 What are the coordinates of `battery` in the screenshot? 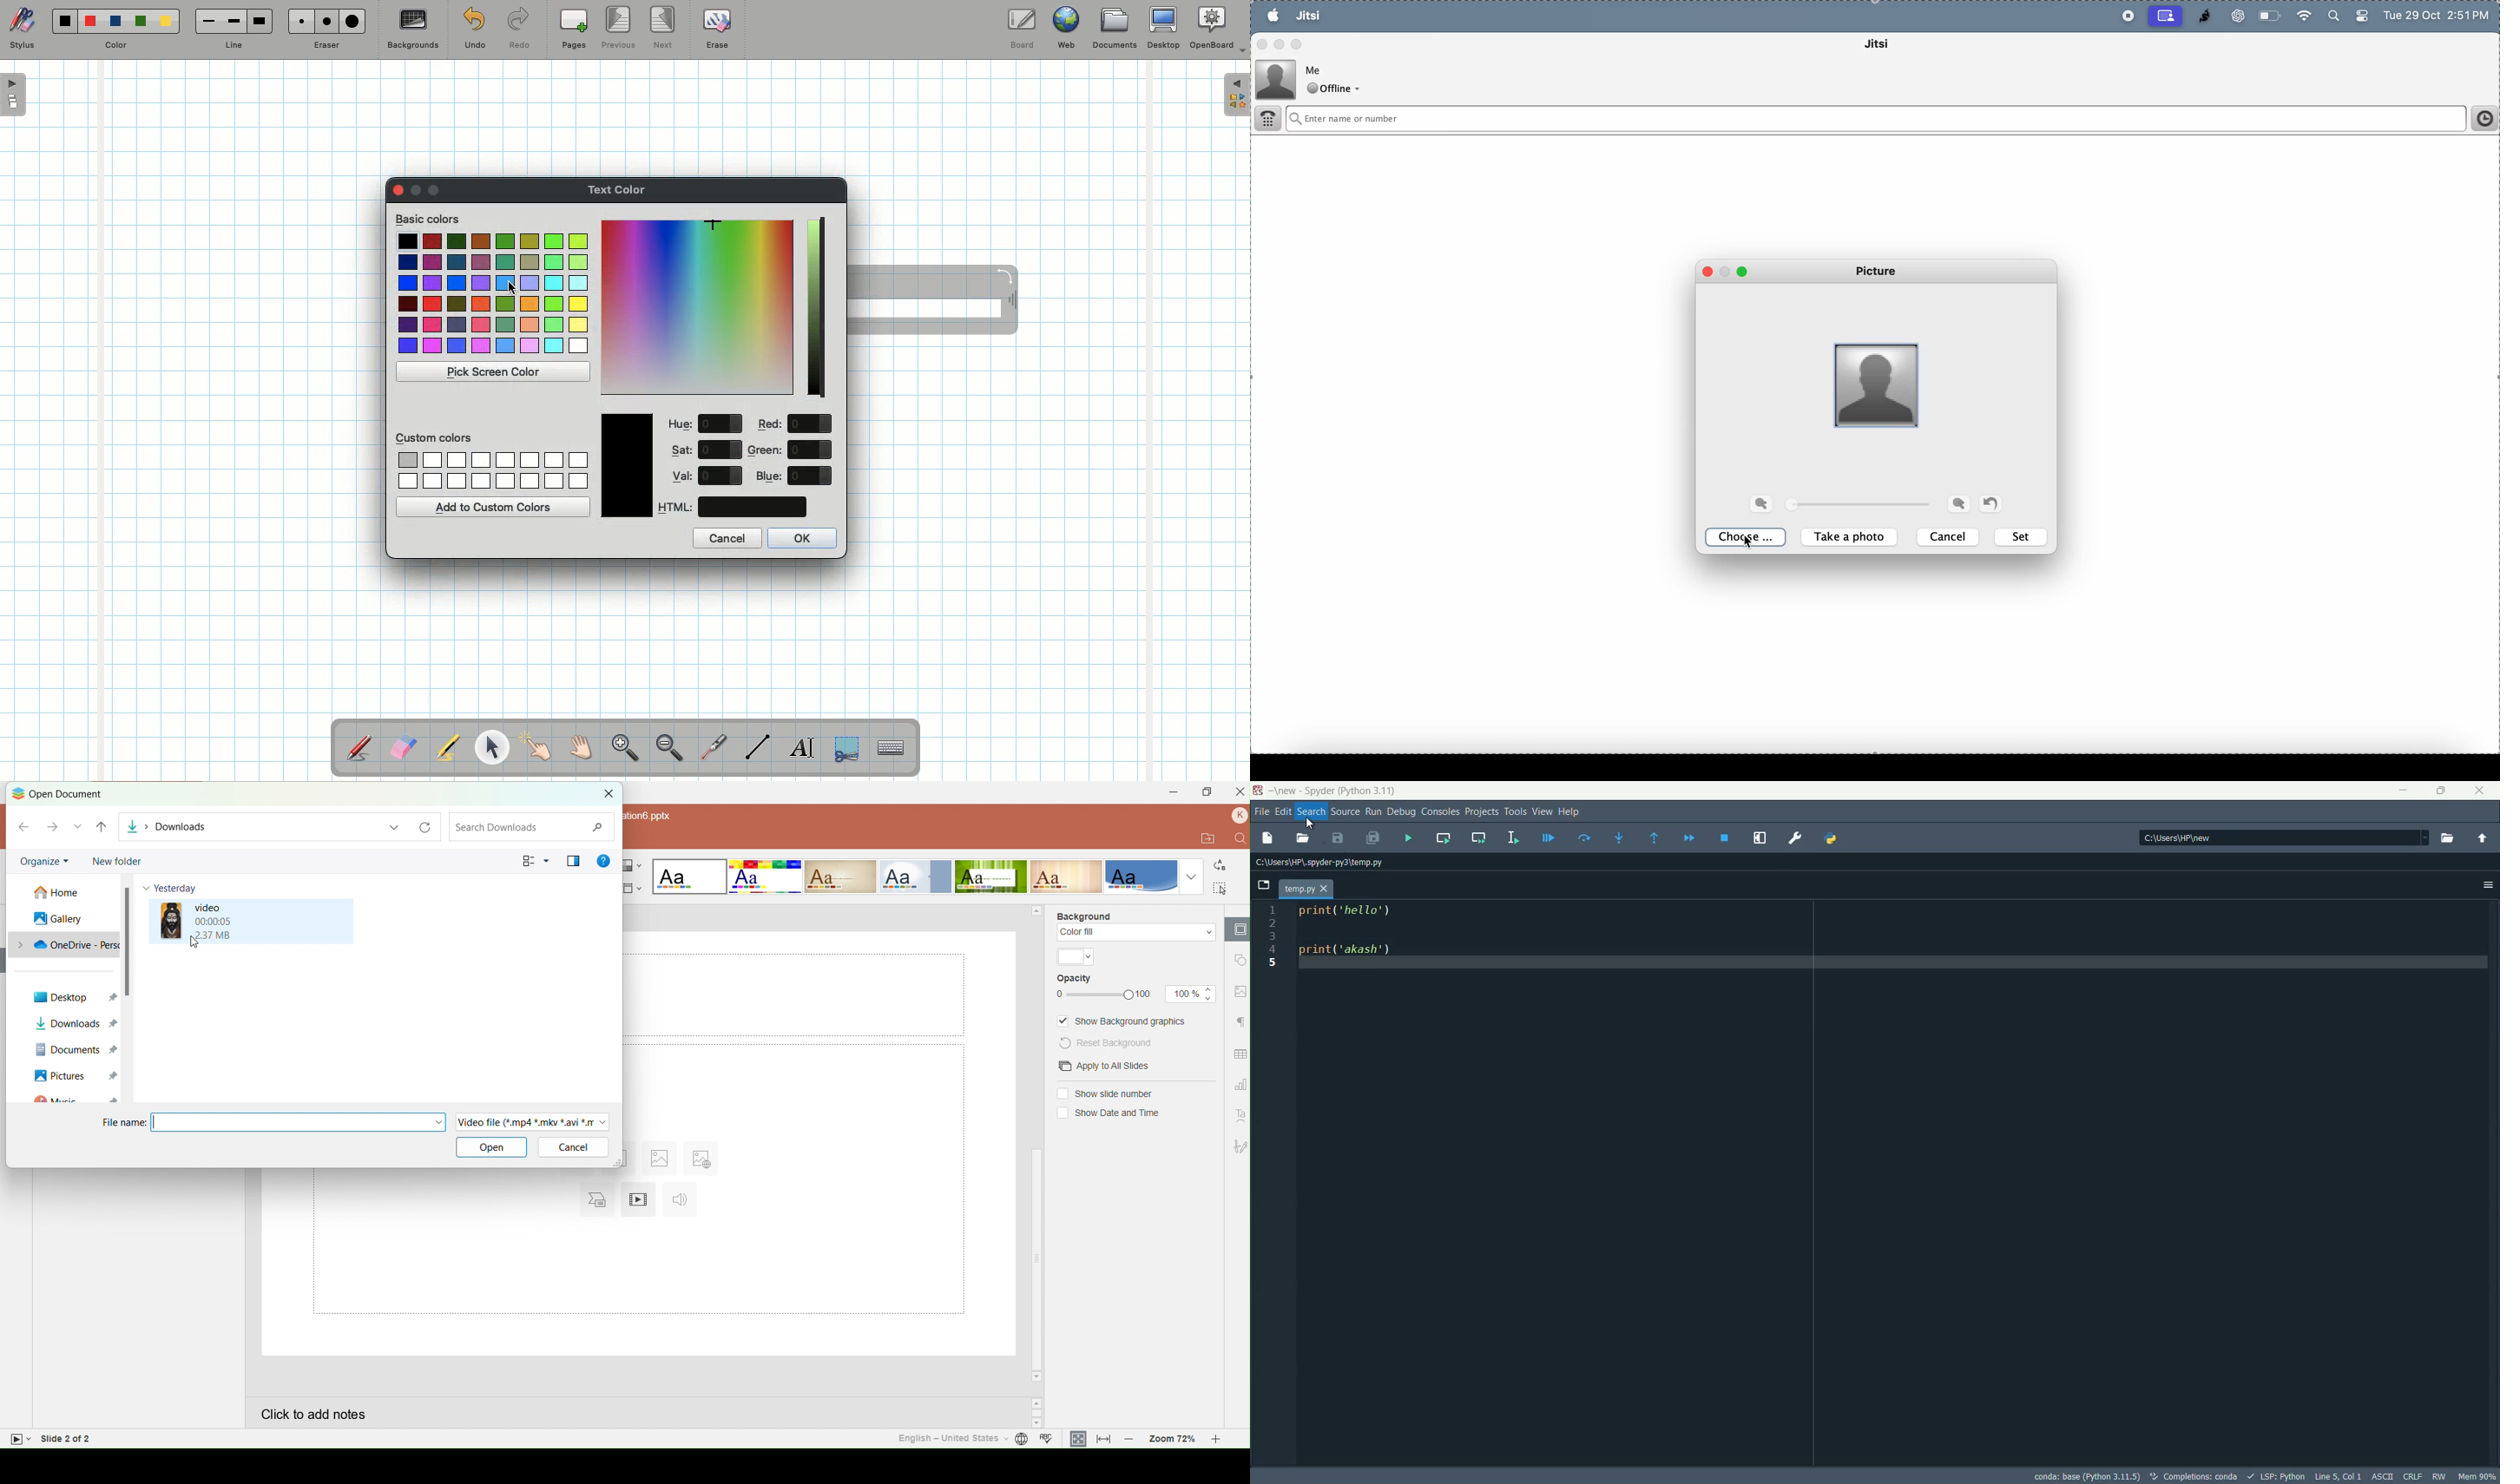 It's located at (2361, 18).